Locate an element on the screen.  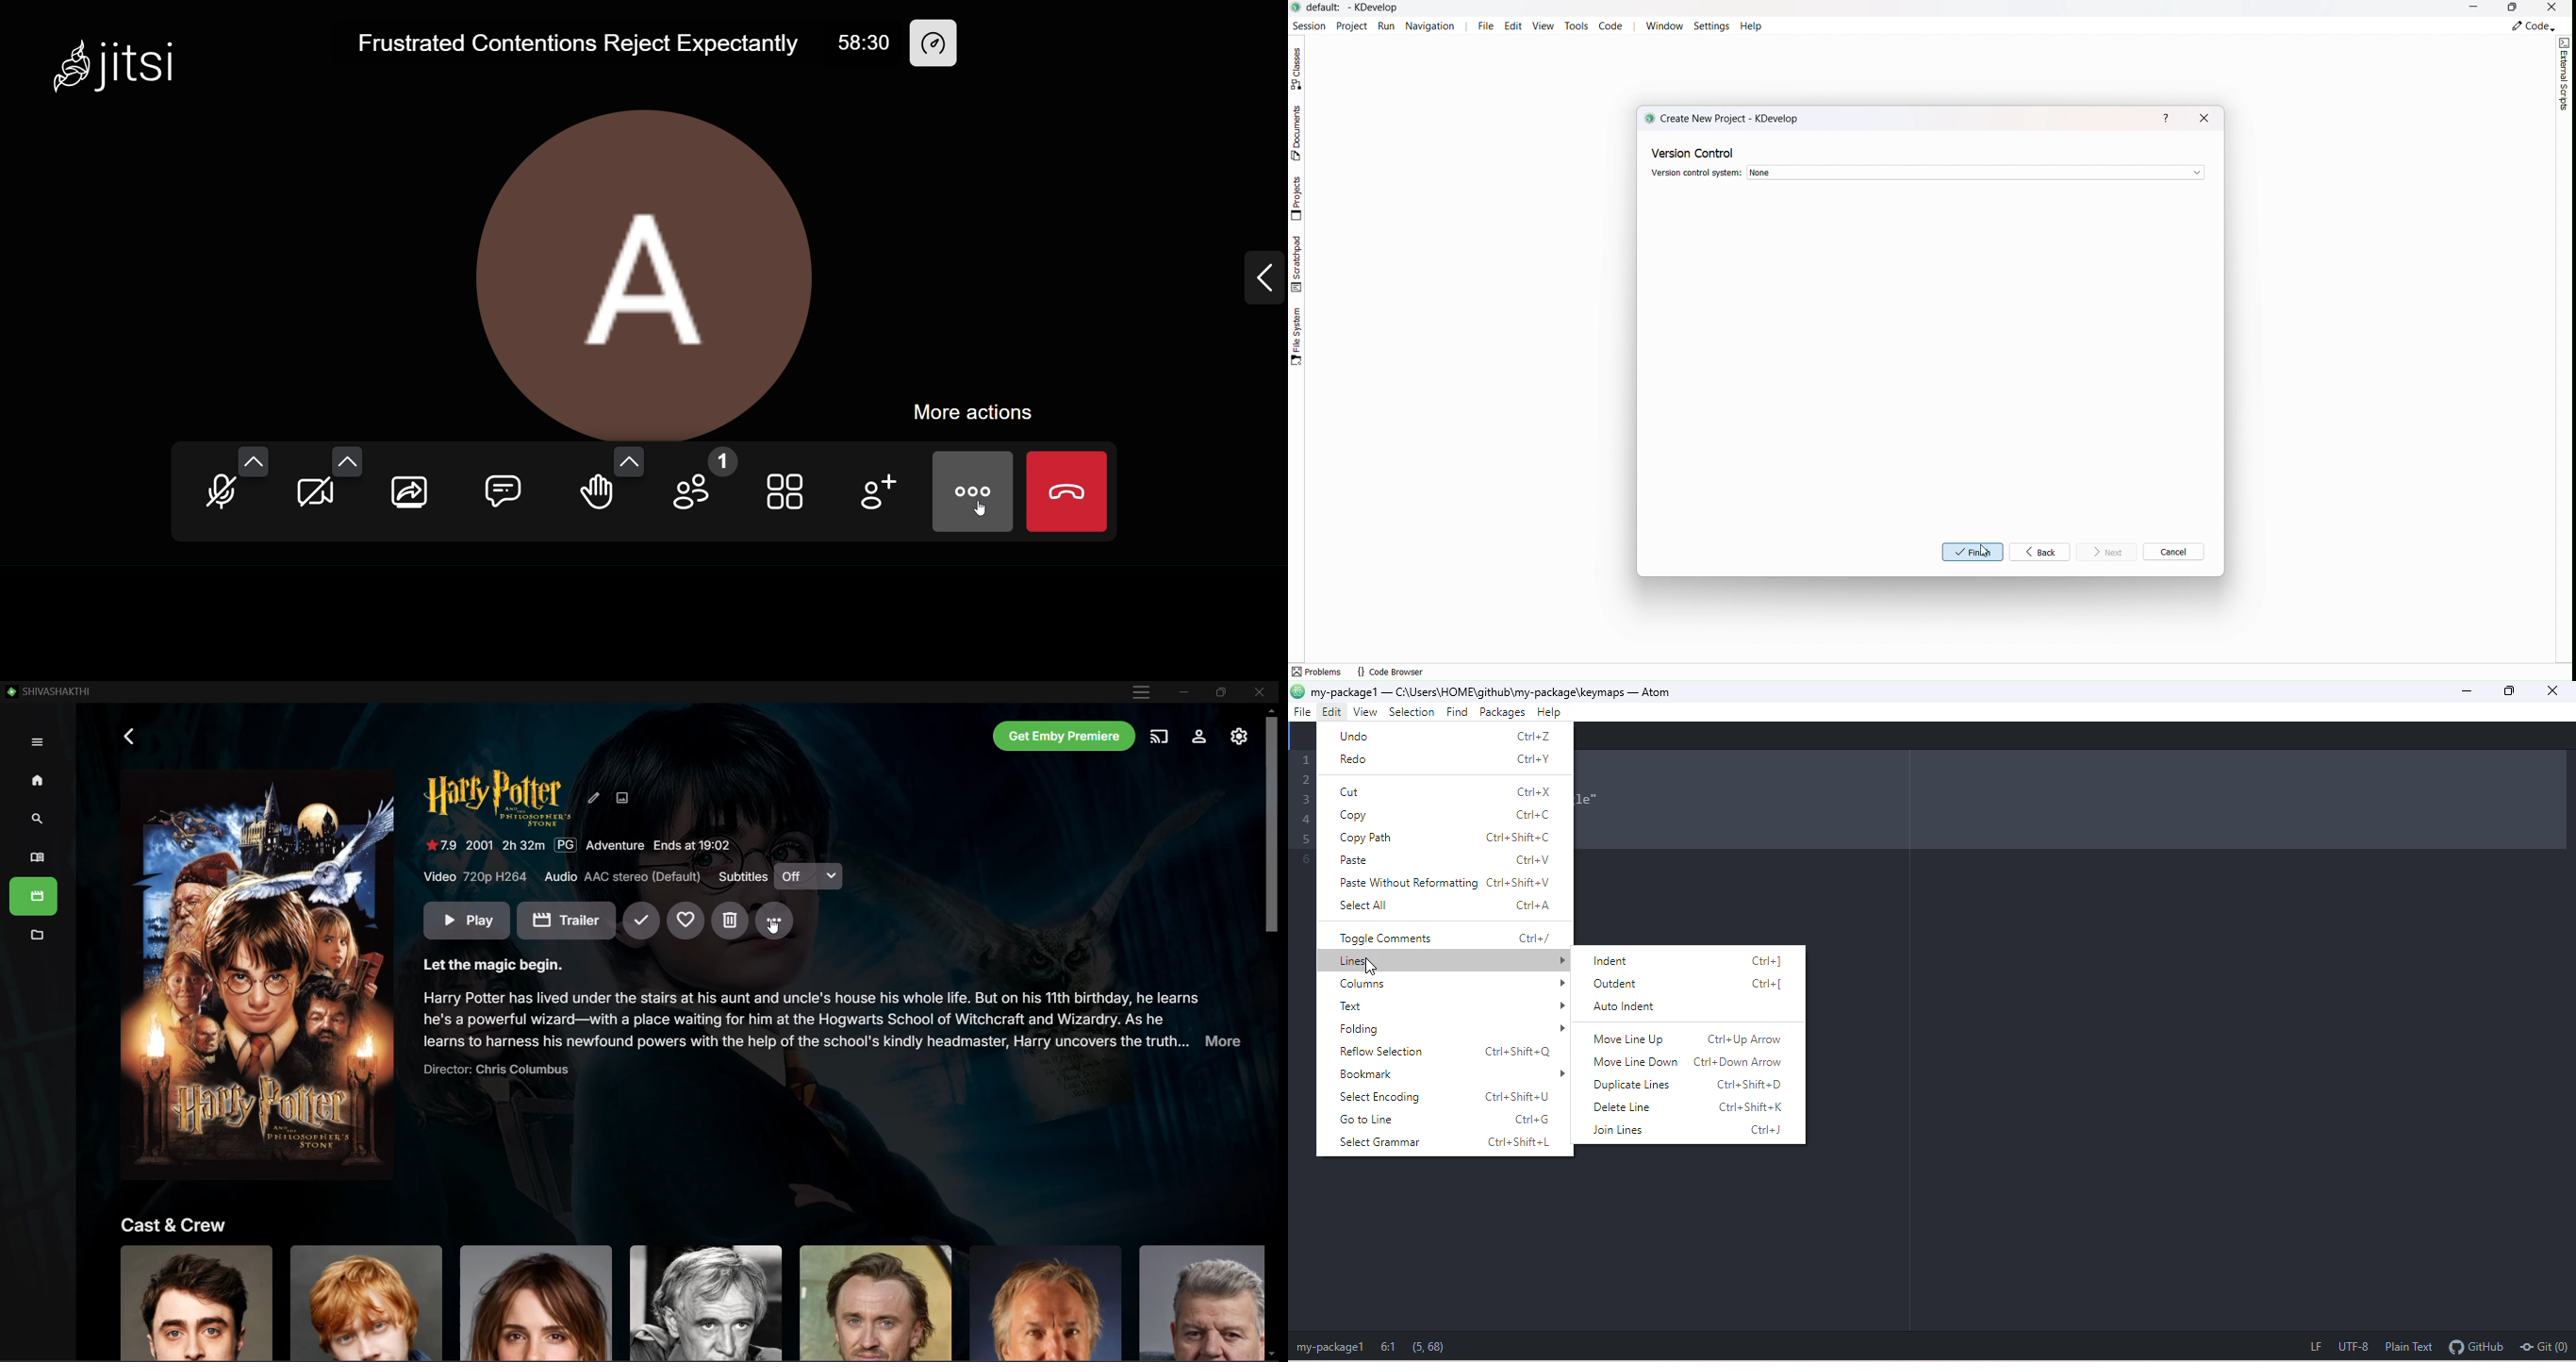
Project is located at coordinates (1351, 25).